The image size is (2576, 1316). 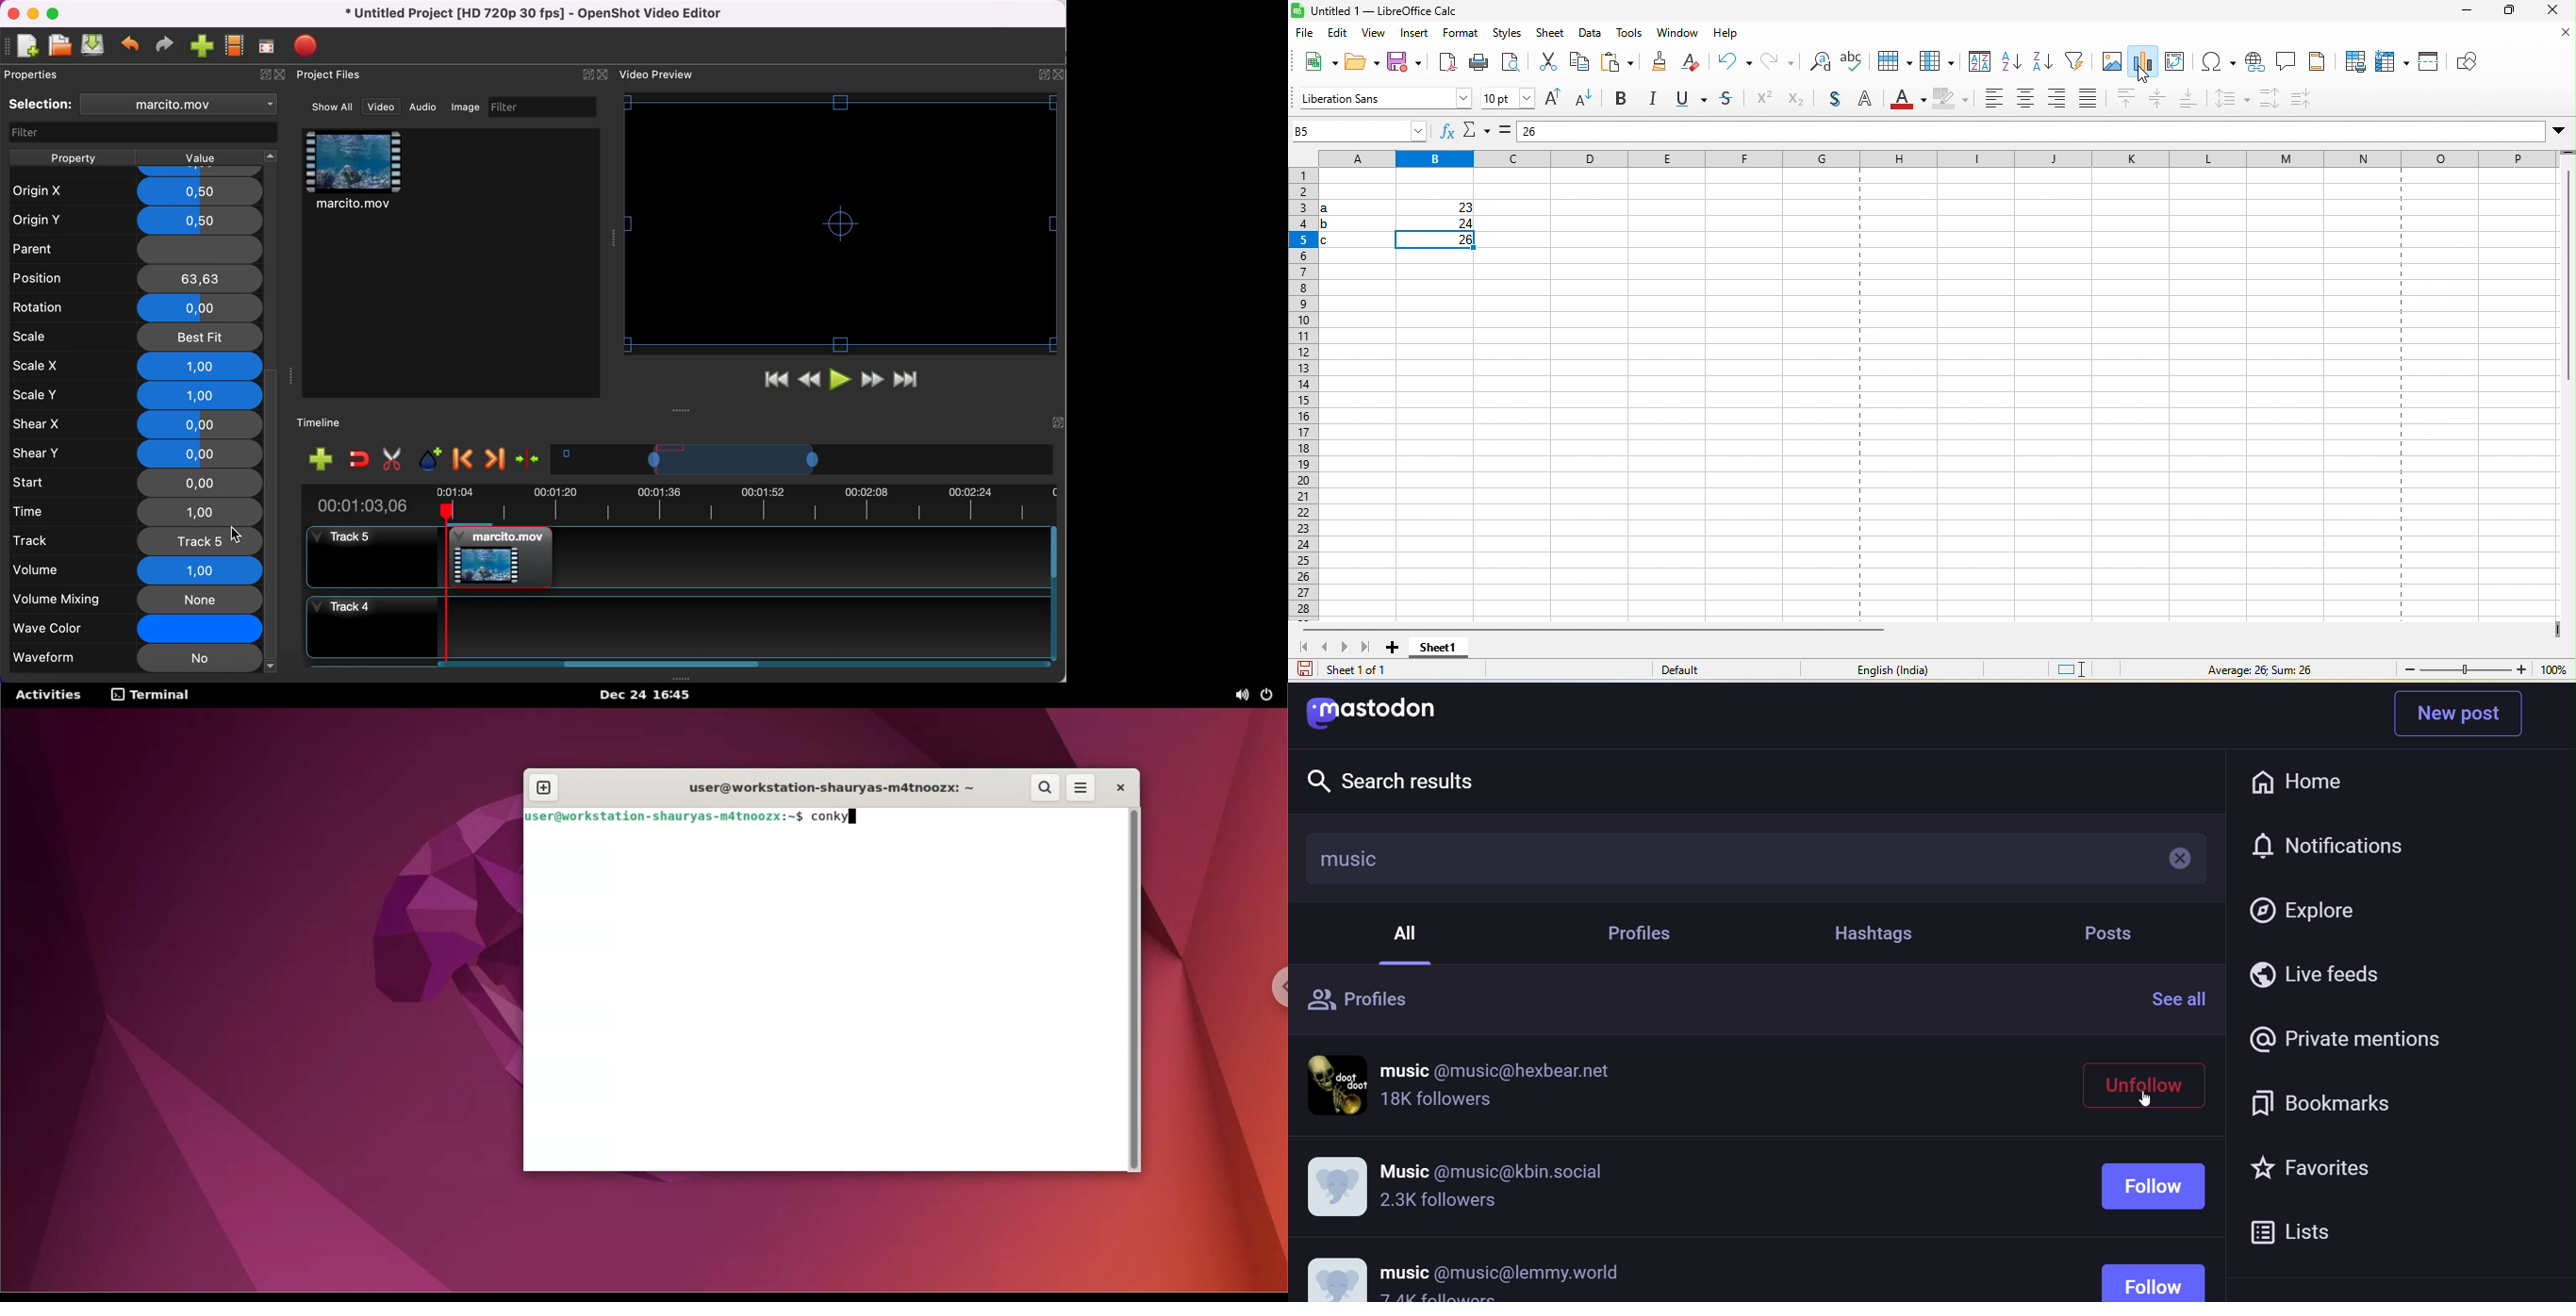 I want to click on add track, so click(x=321, y=458).